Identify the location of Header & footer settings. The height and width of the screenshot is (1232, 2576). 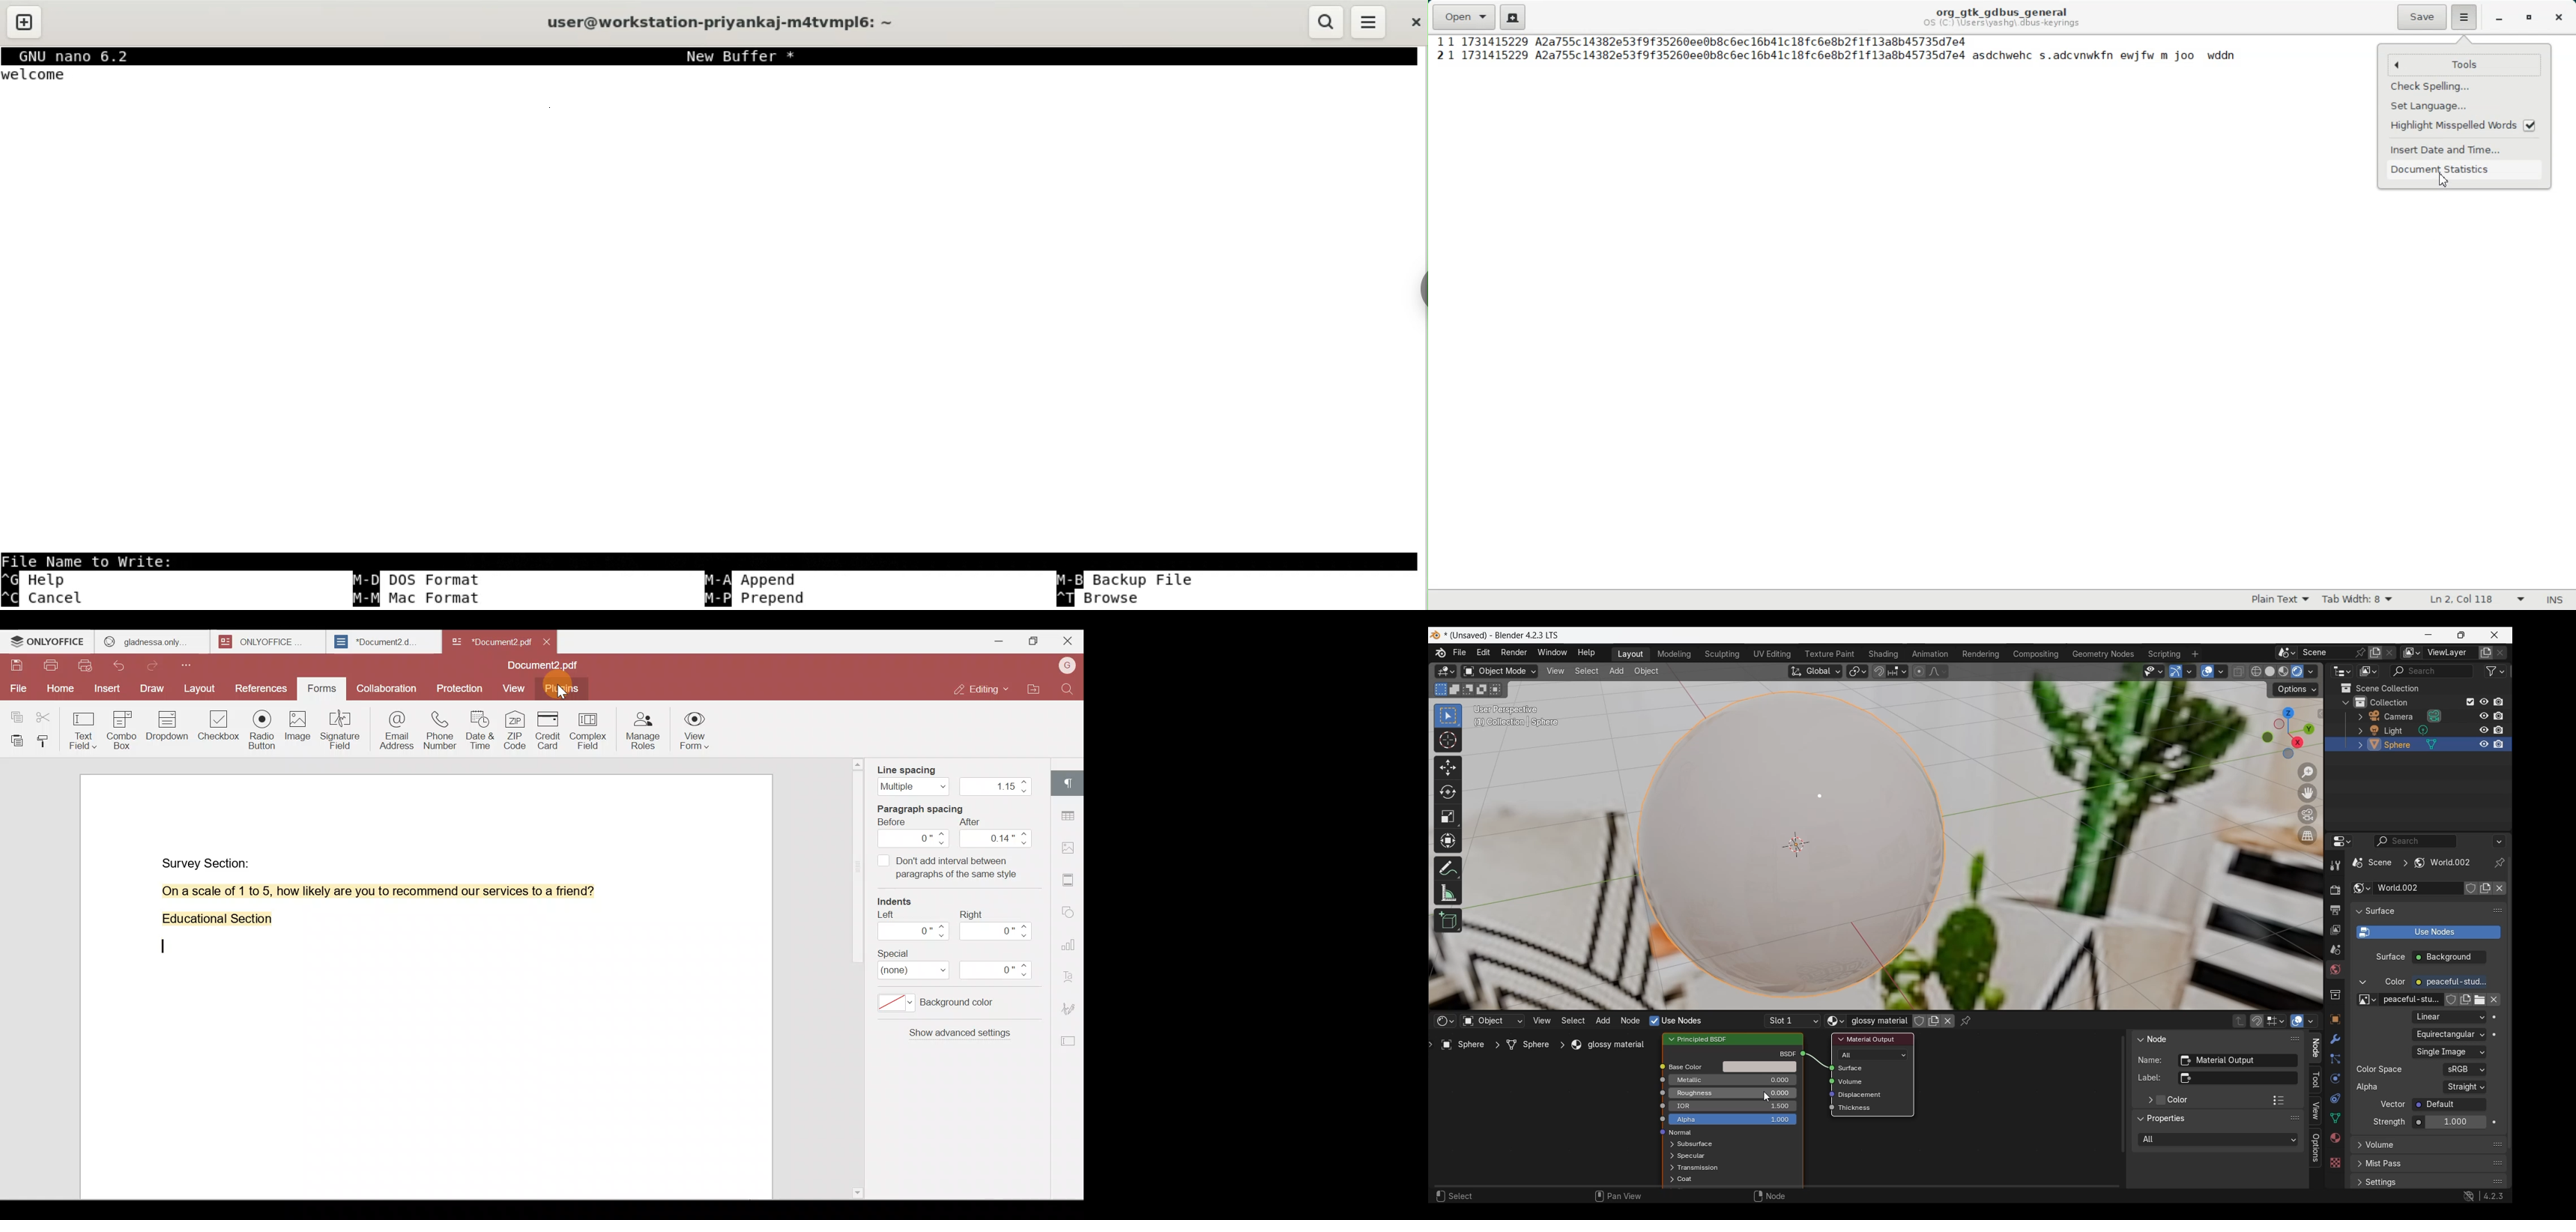
(1071, 879).